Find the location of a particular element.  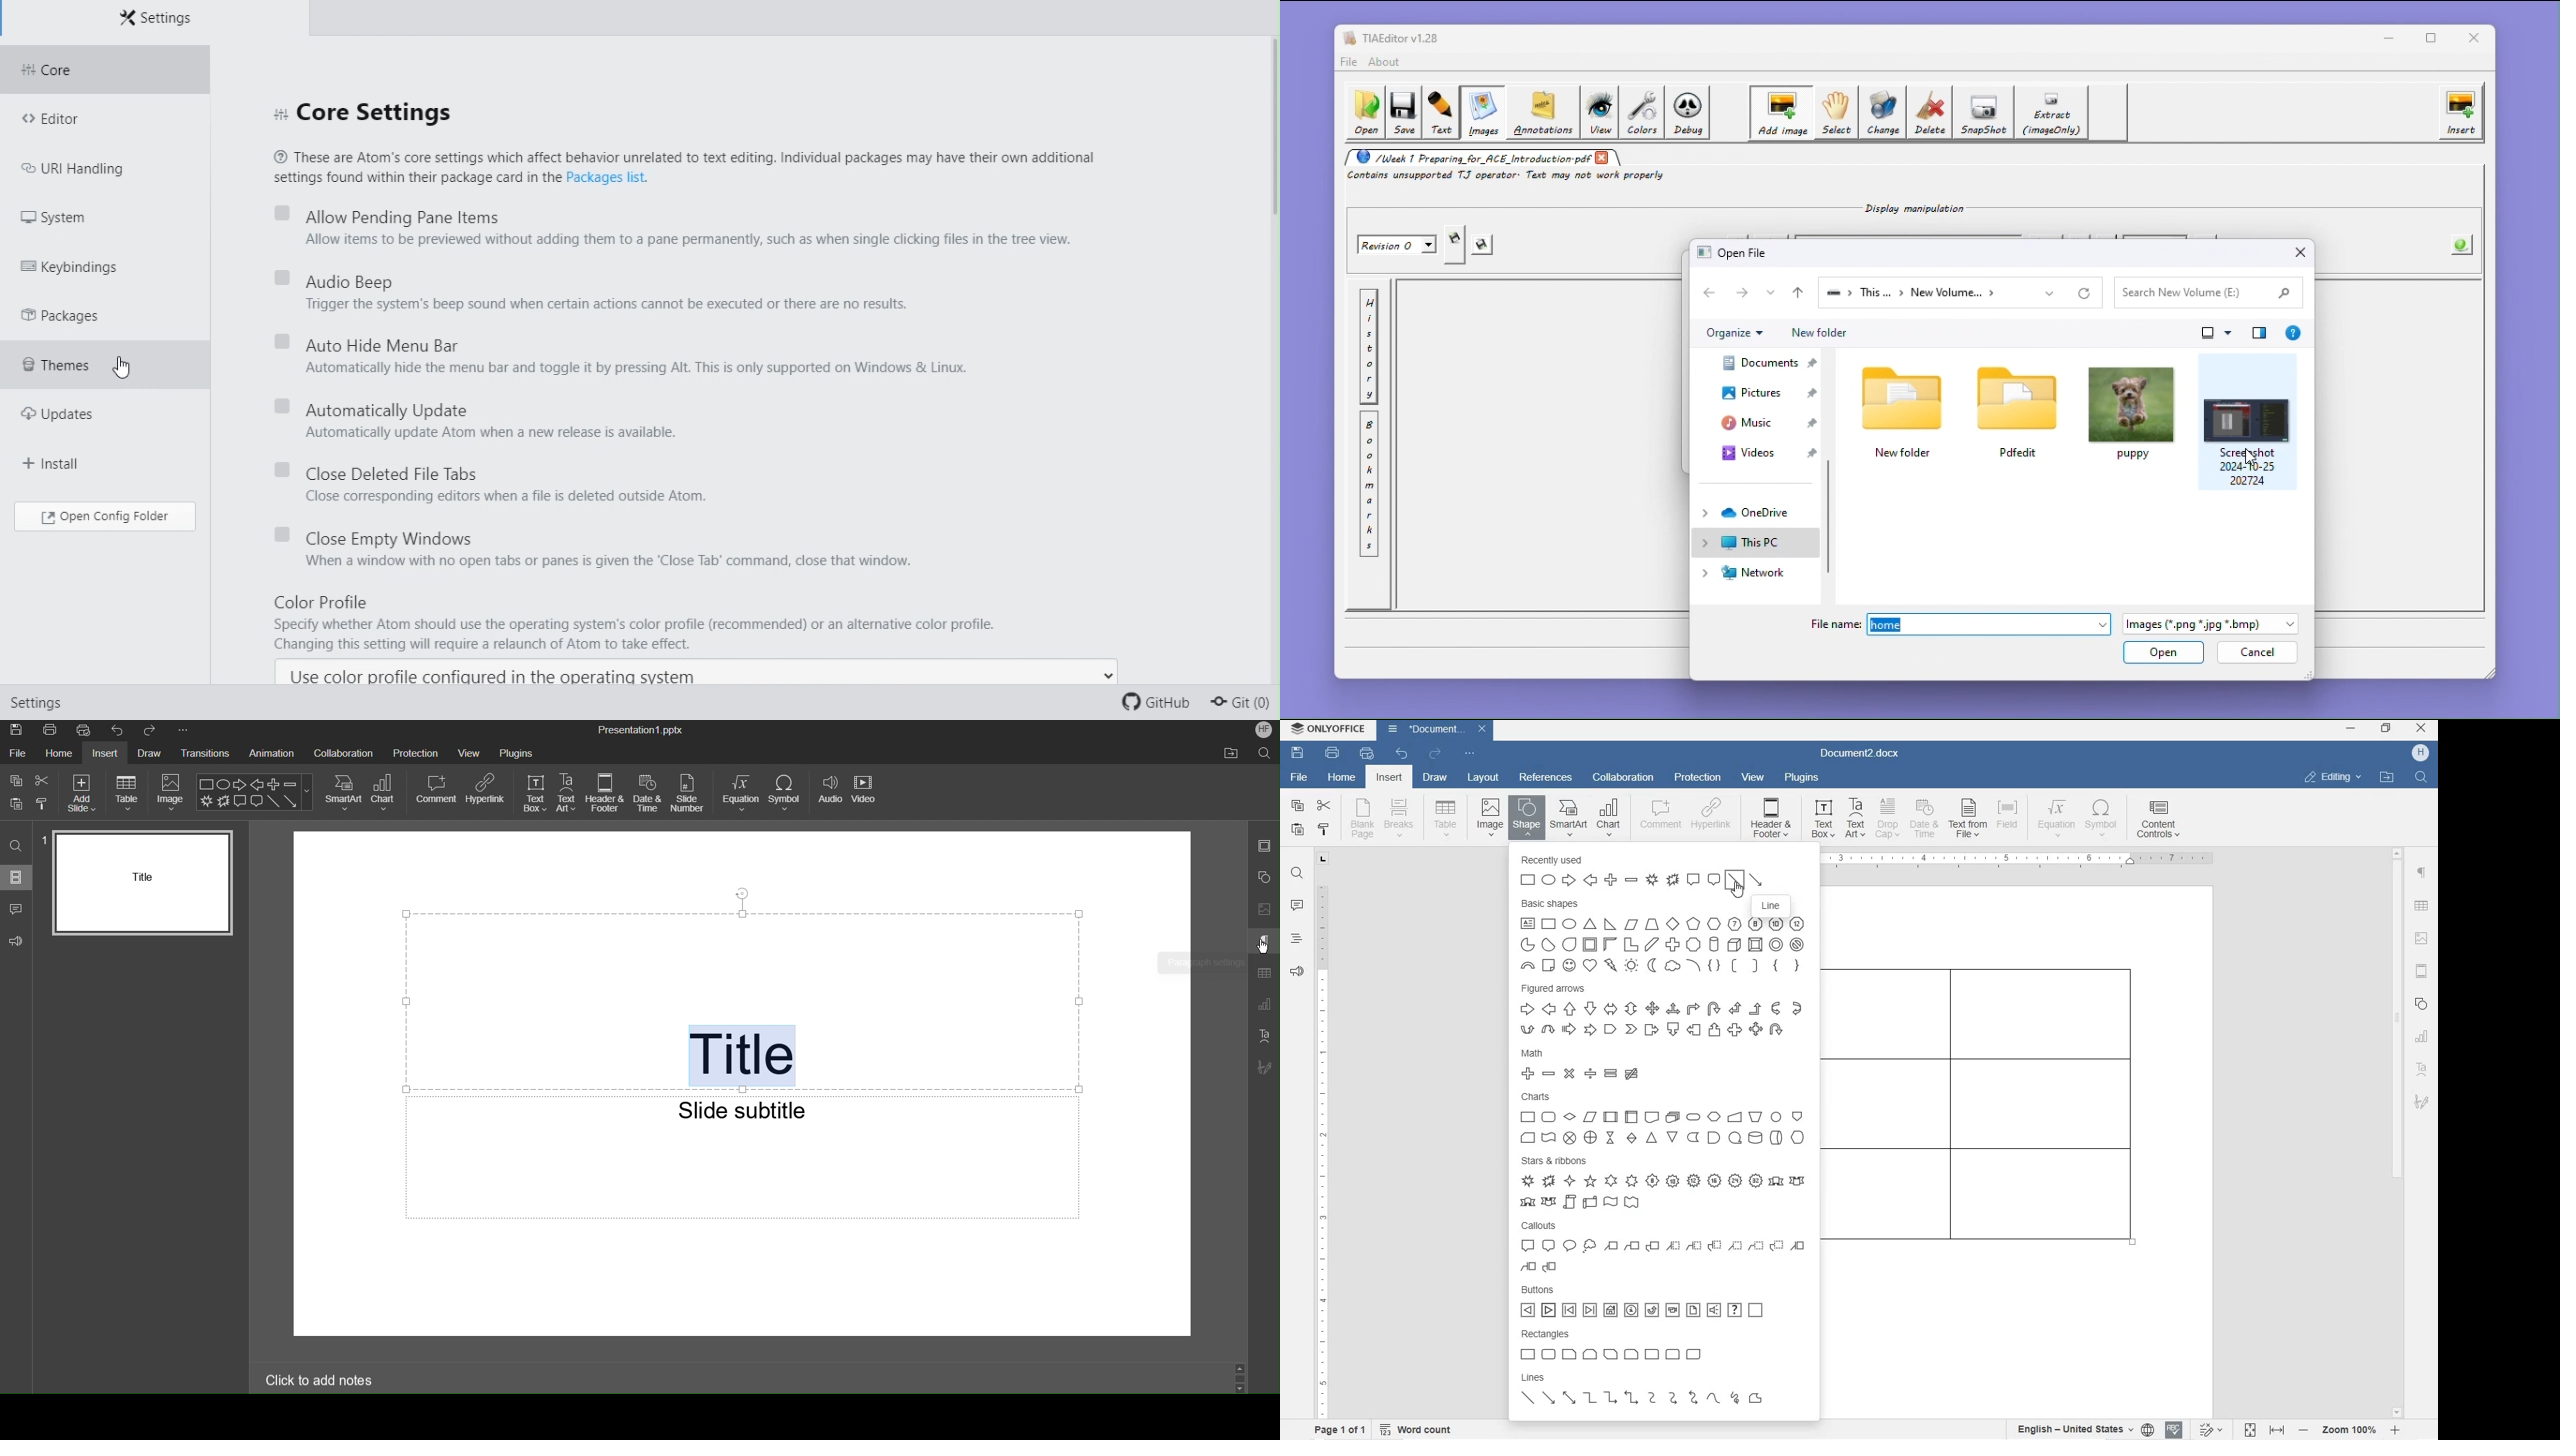

copy style is located at coordinates (1324, 830).